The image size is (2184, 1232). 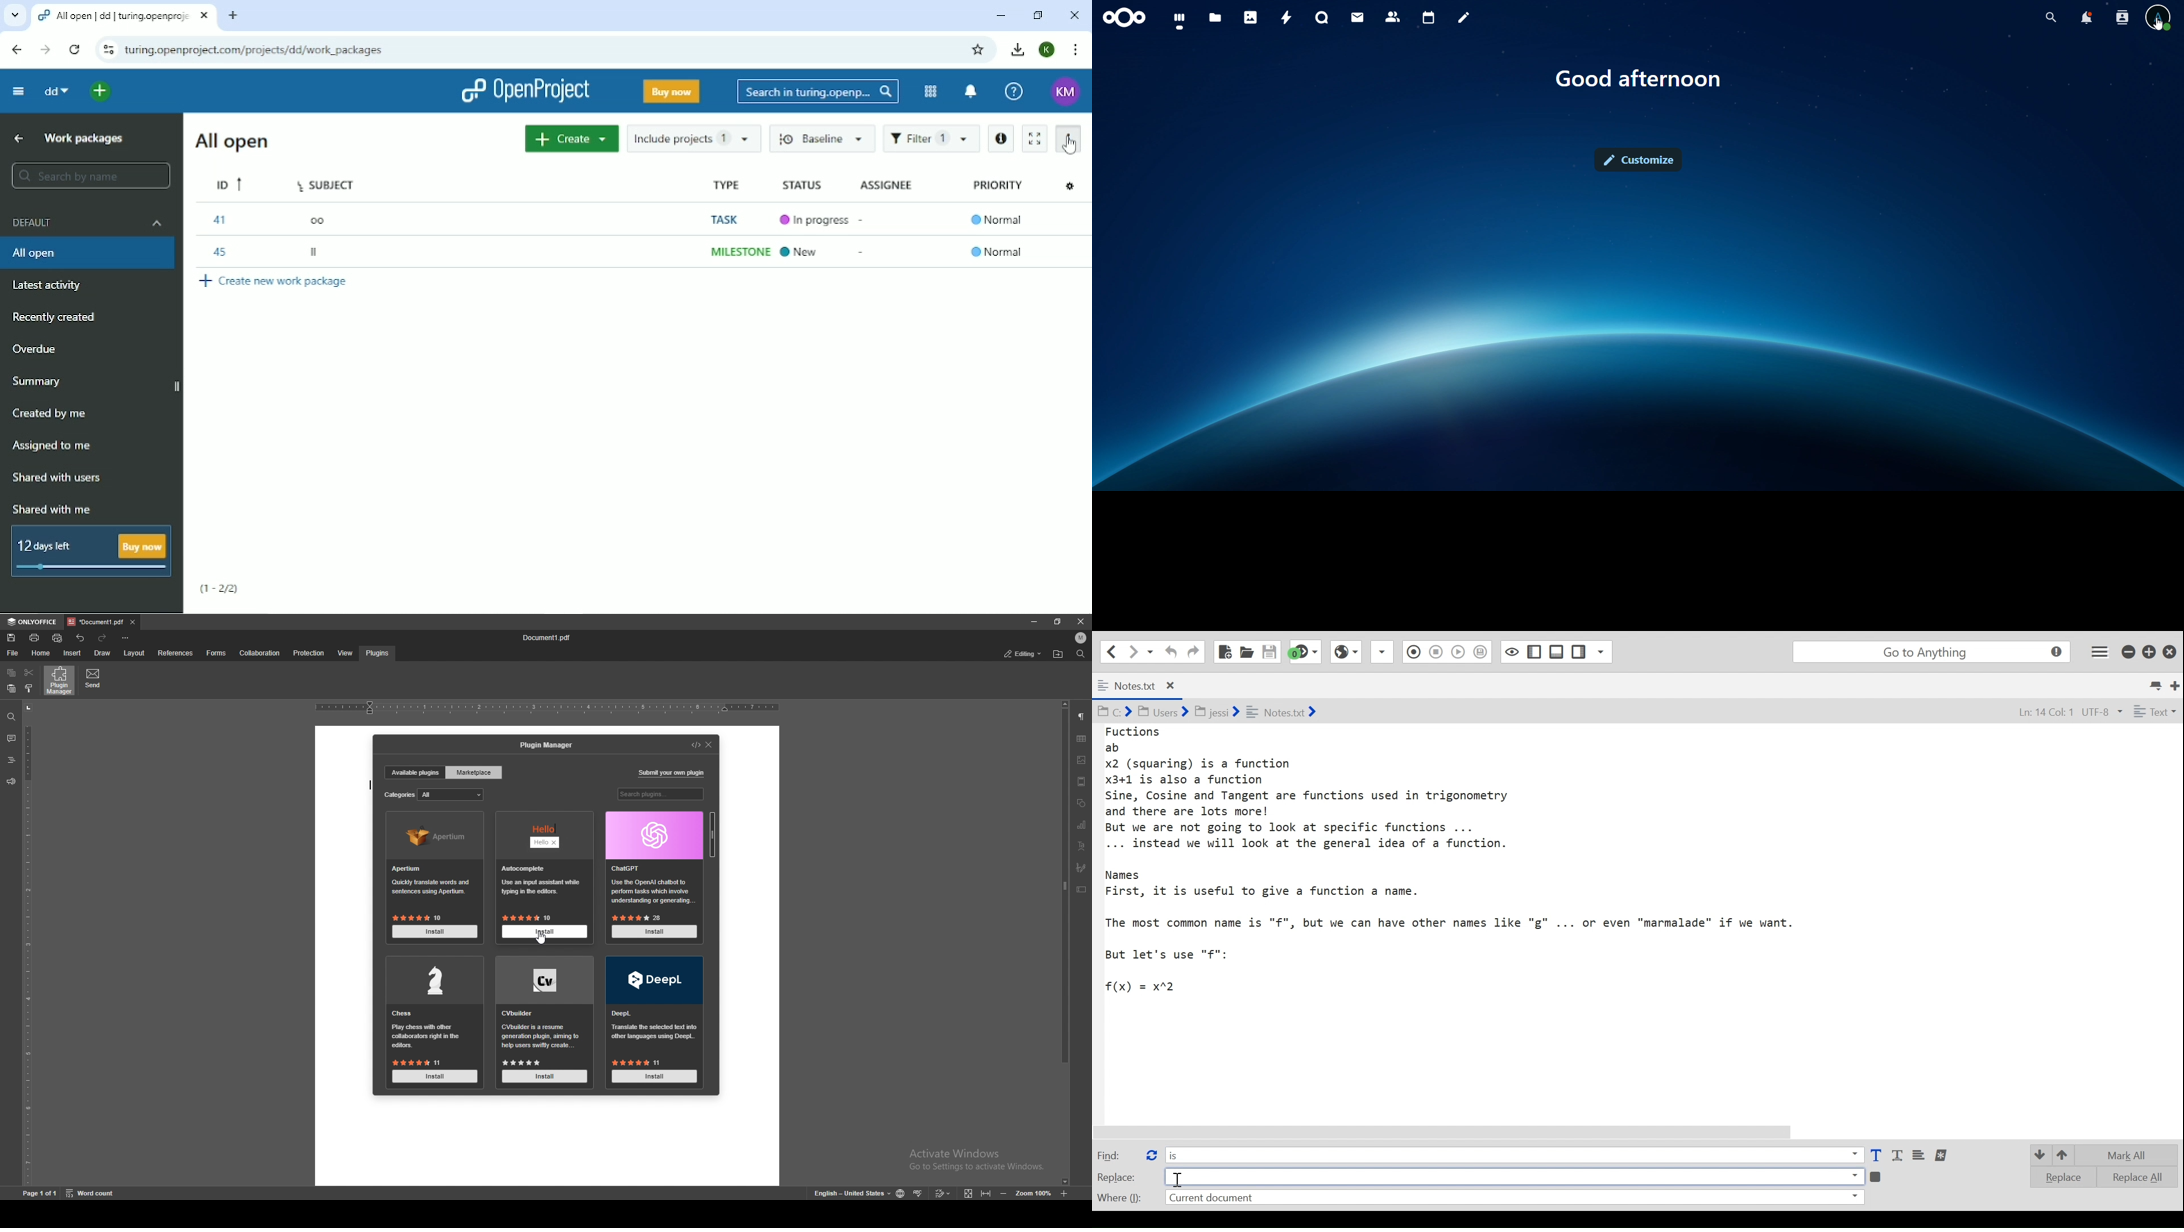 I want to click on search plugins, so click(x=660, y=794).